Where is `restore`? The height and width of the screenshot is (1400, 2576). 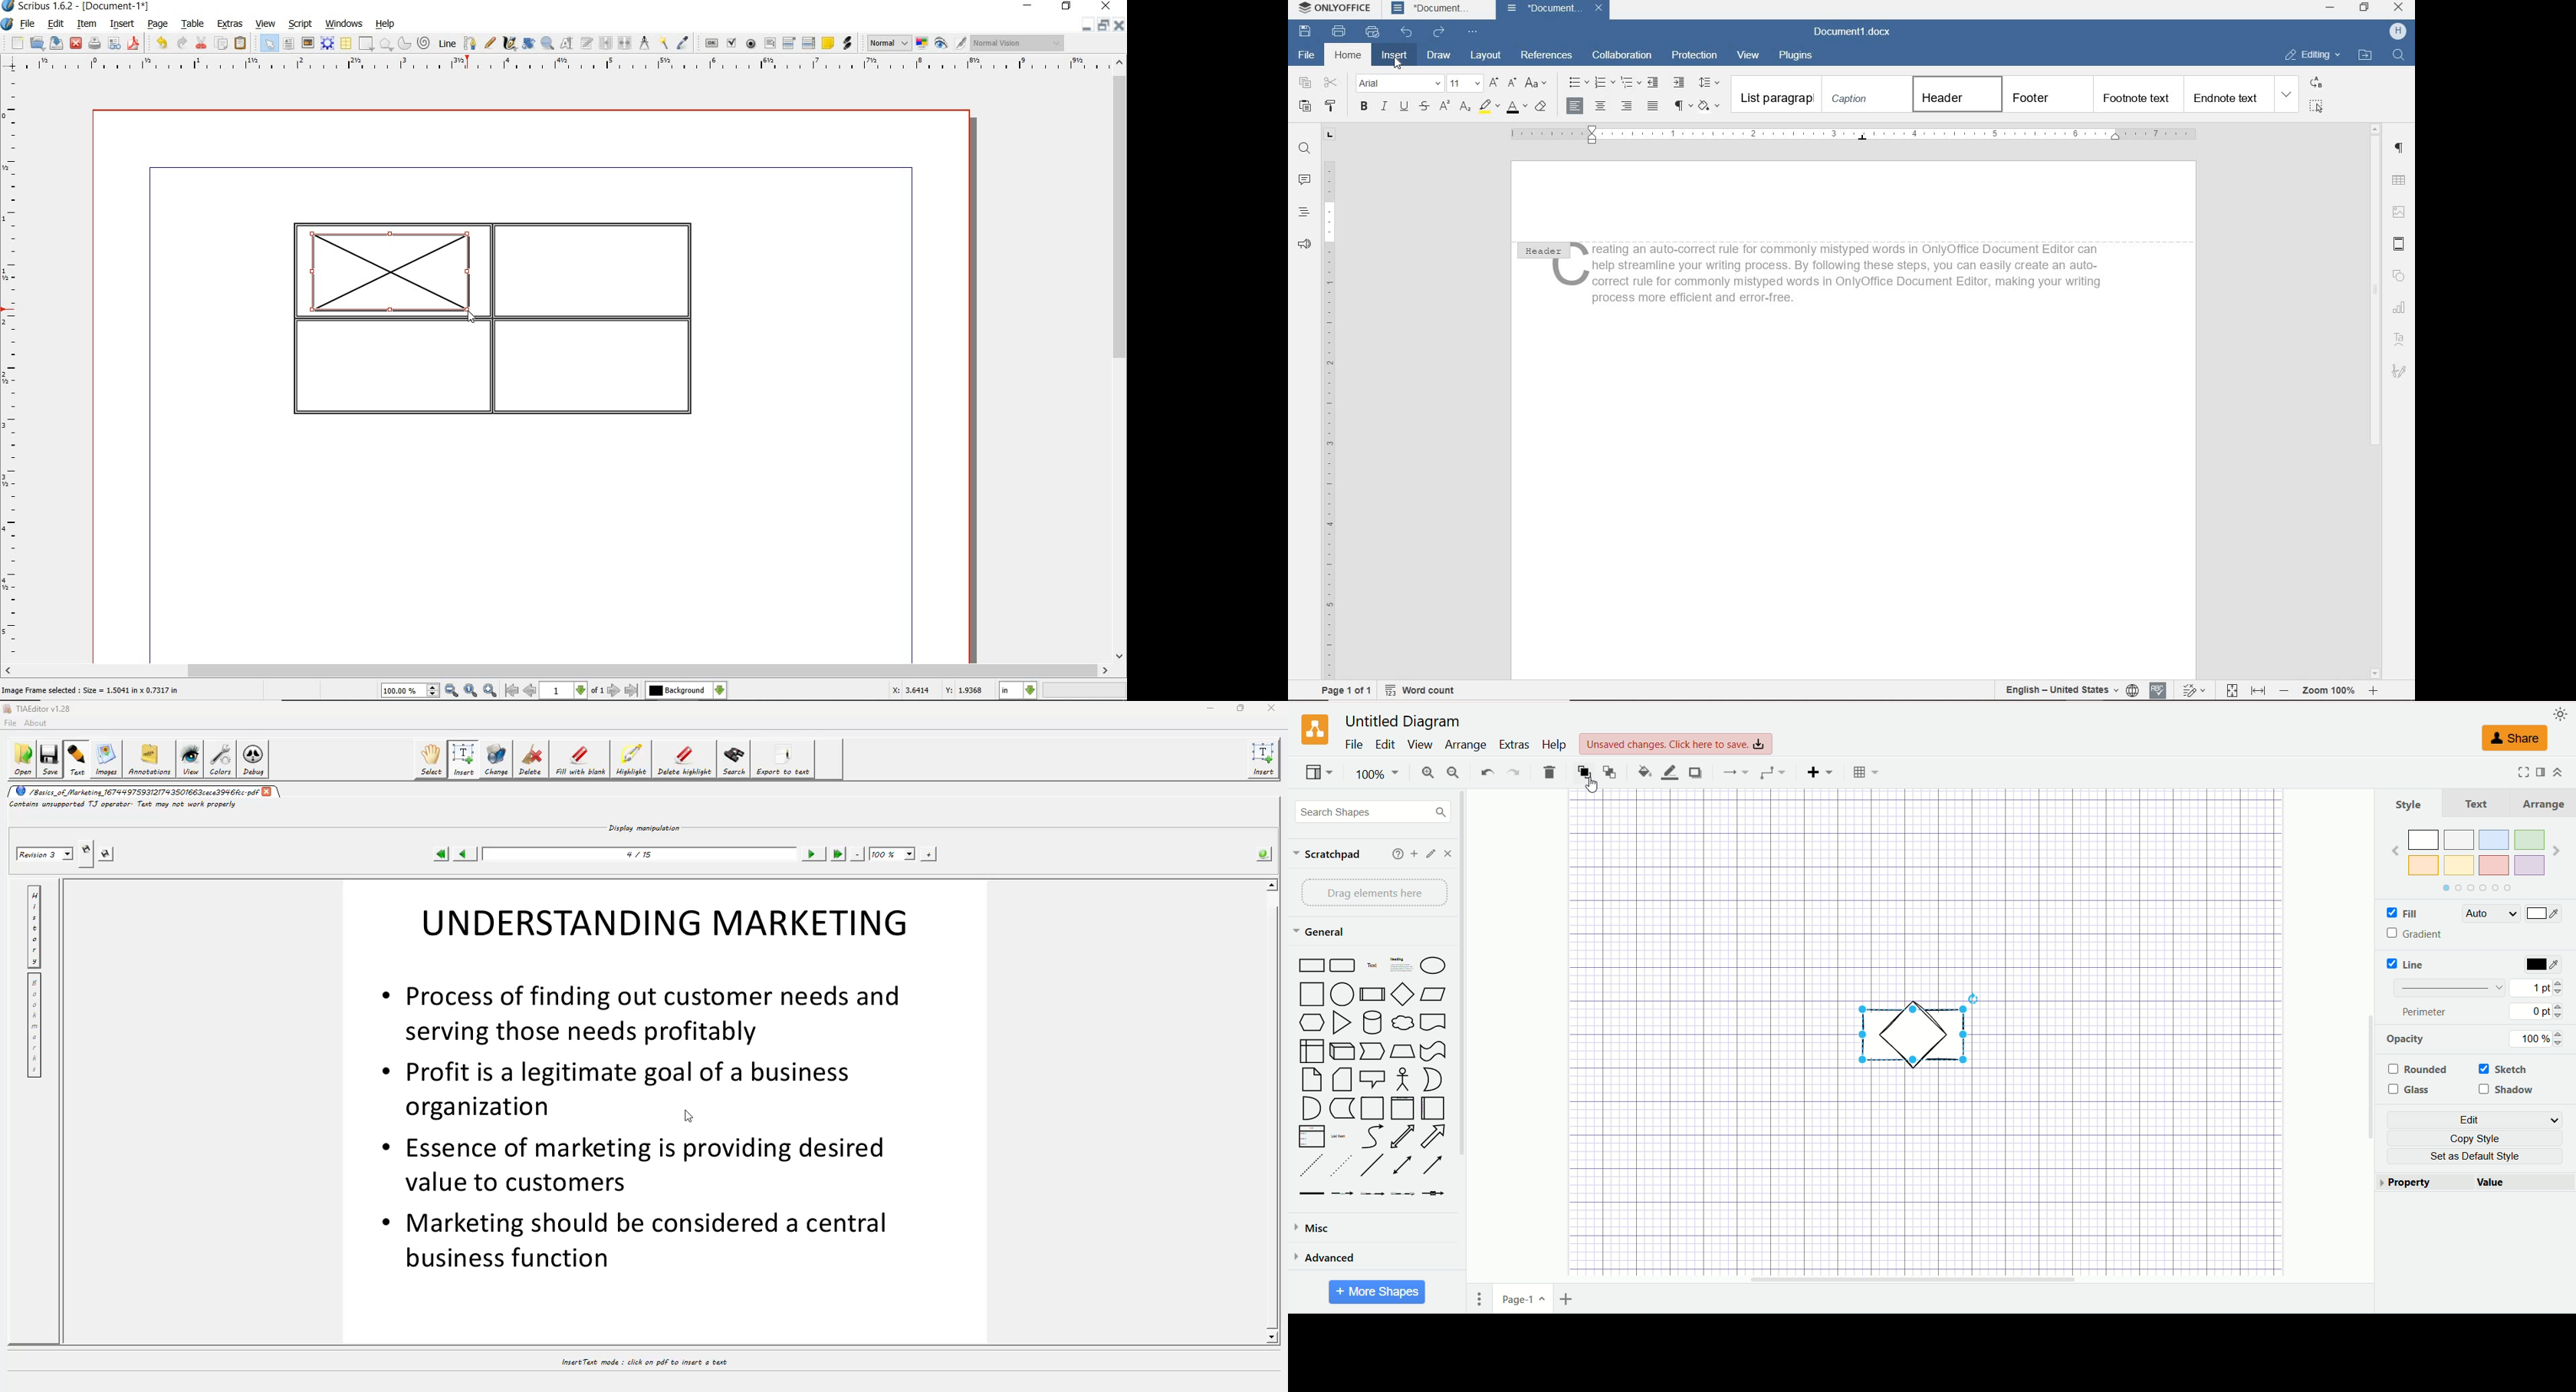
restore is located at coordinates (1103, 26).